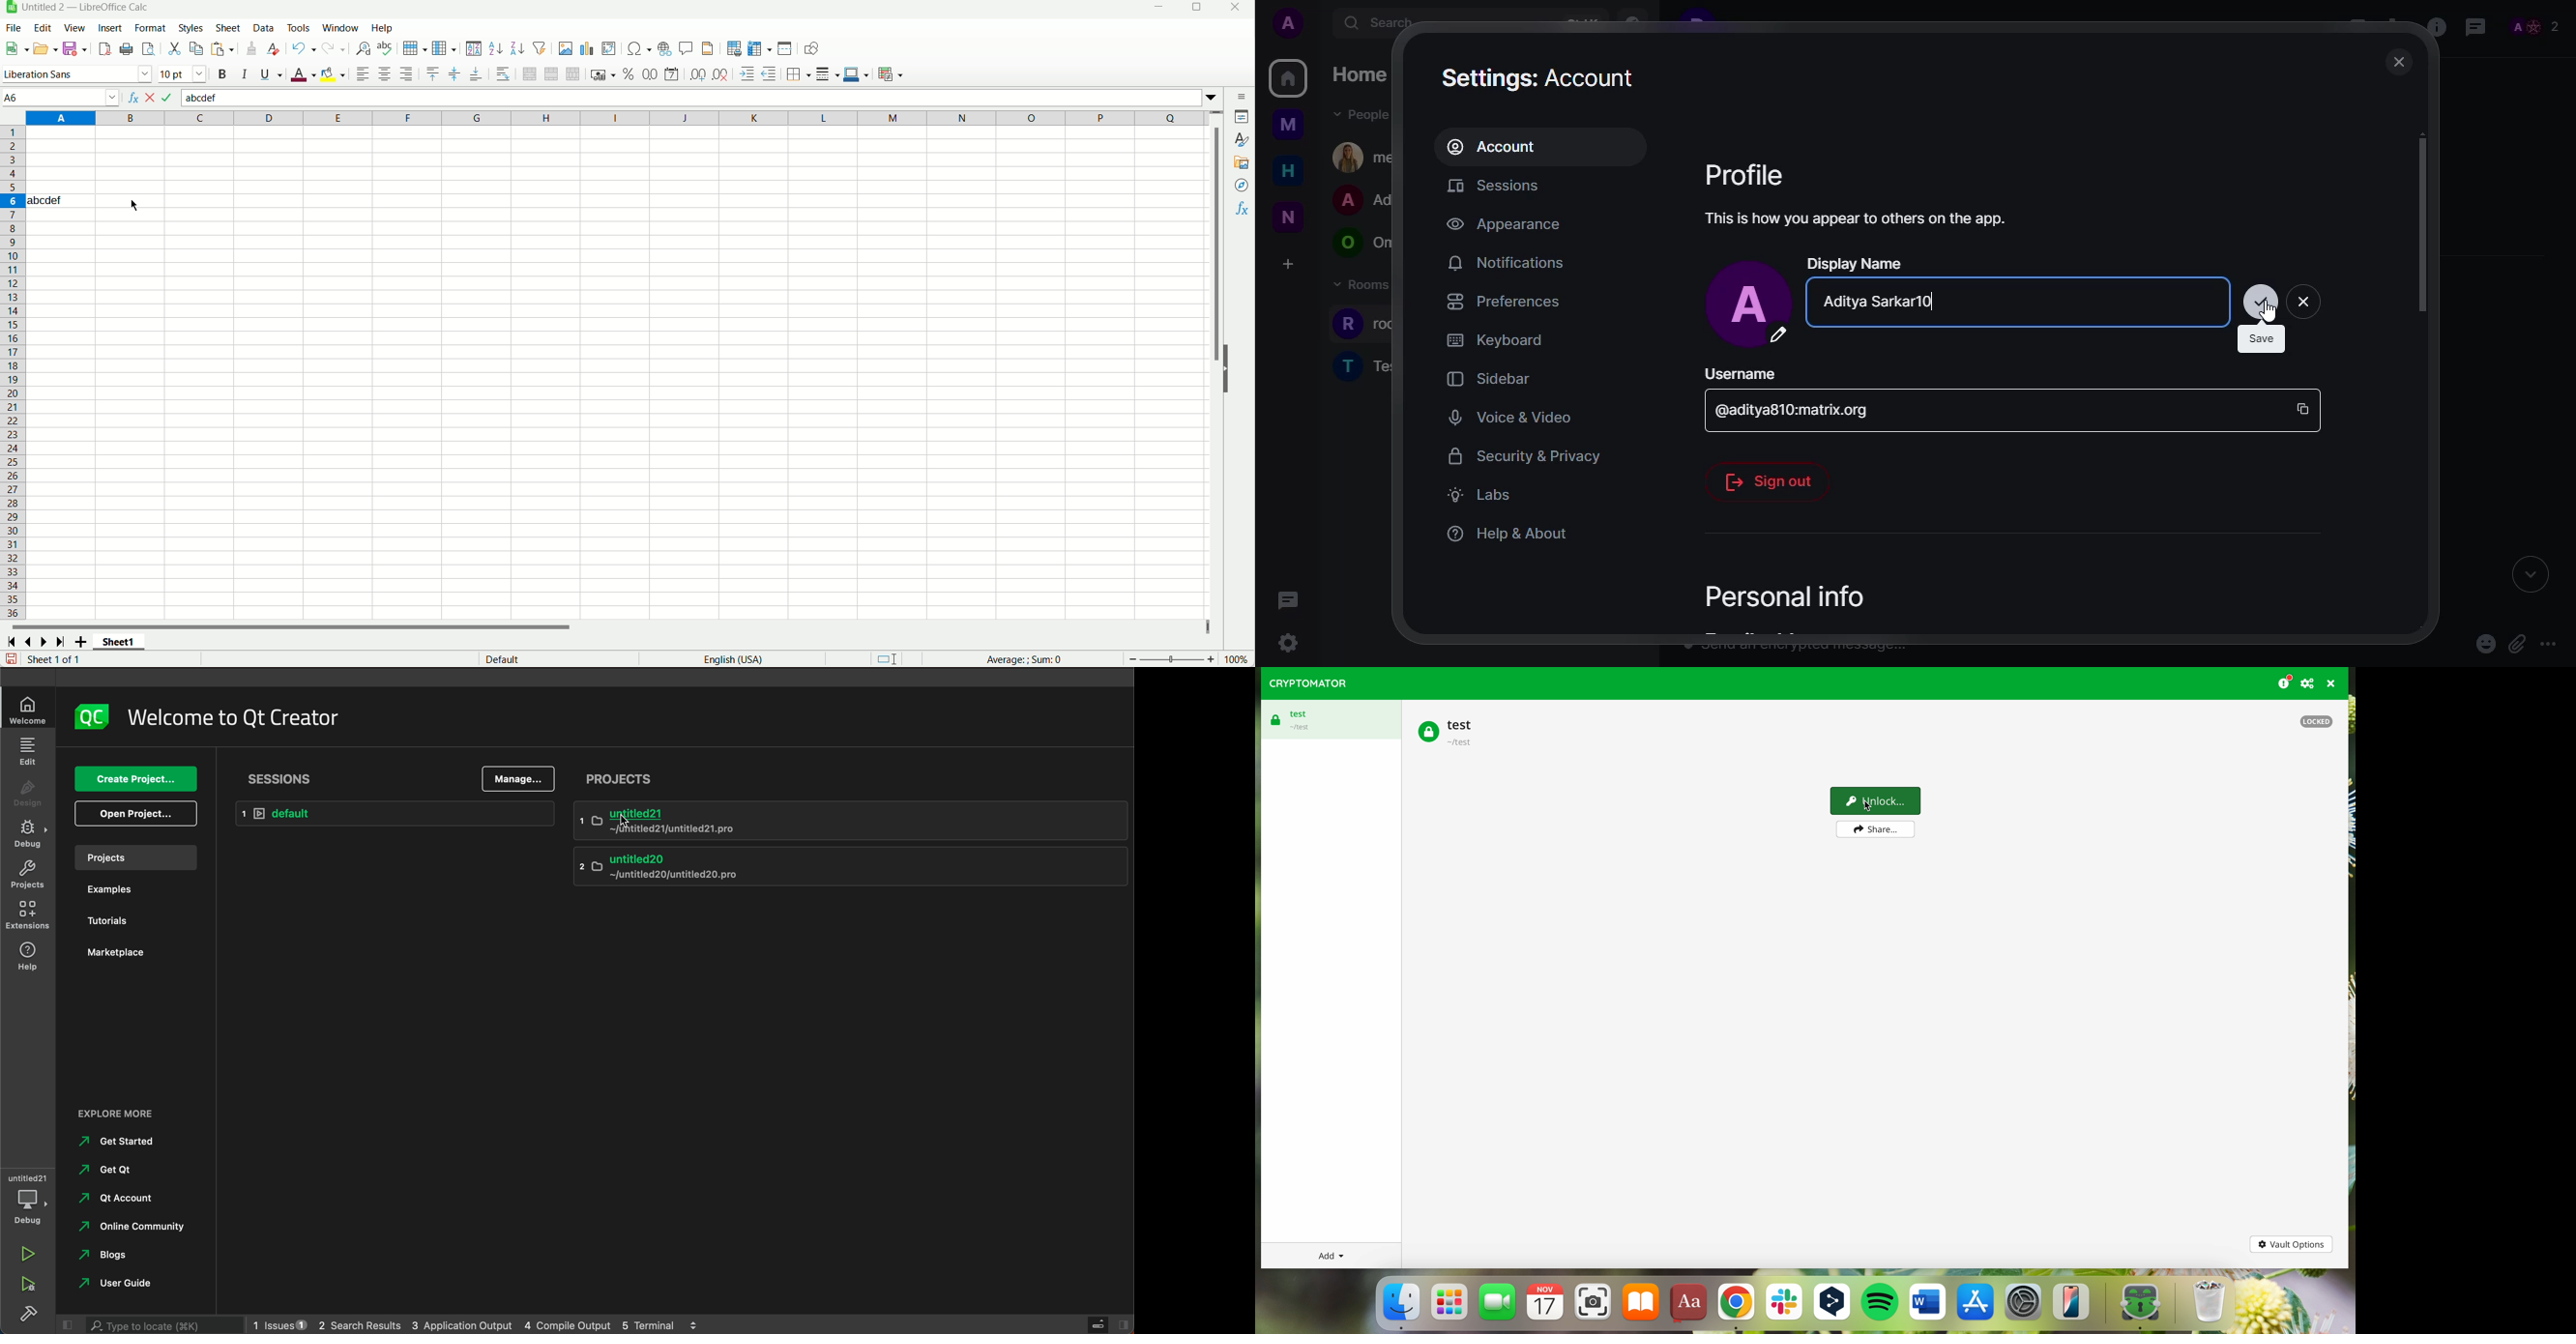 This screenshot has height=1344, width=2576. I want to click on settings, so click(1541, 76).